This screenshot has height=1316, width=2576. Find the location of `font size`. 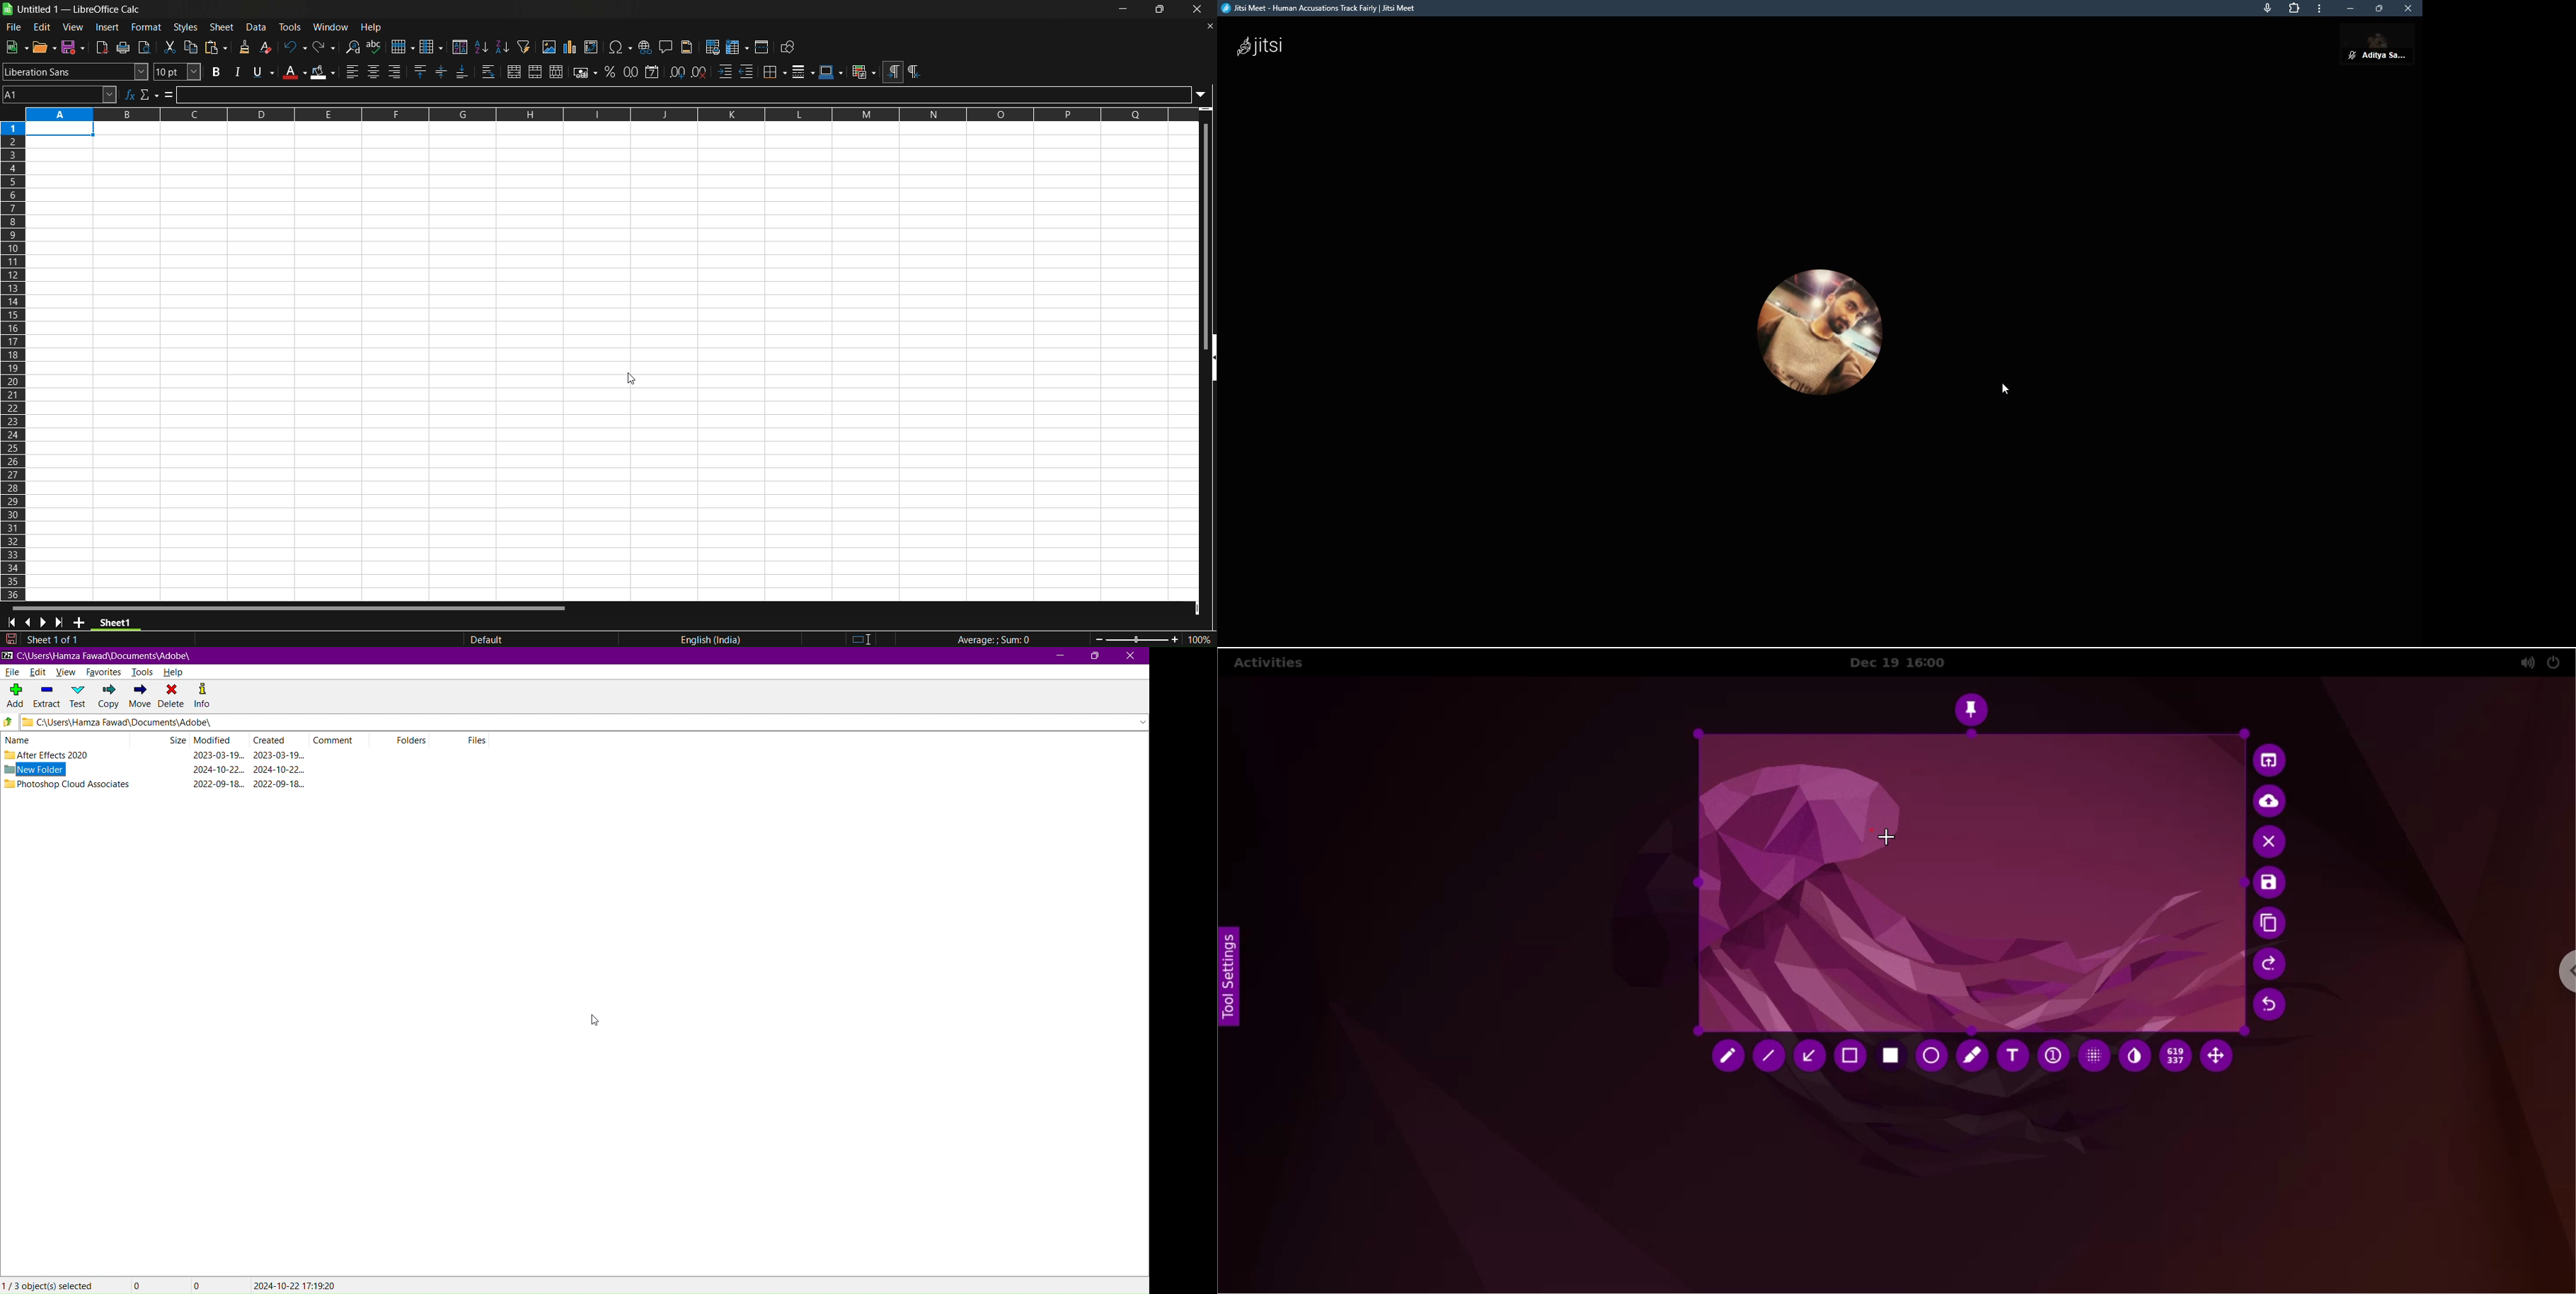

font size is located at coordinates (178, 72).